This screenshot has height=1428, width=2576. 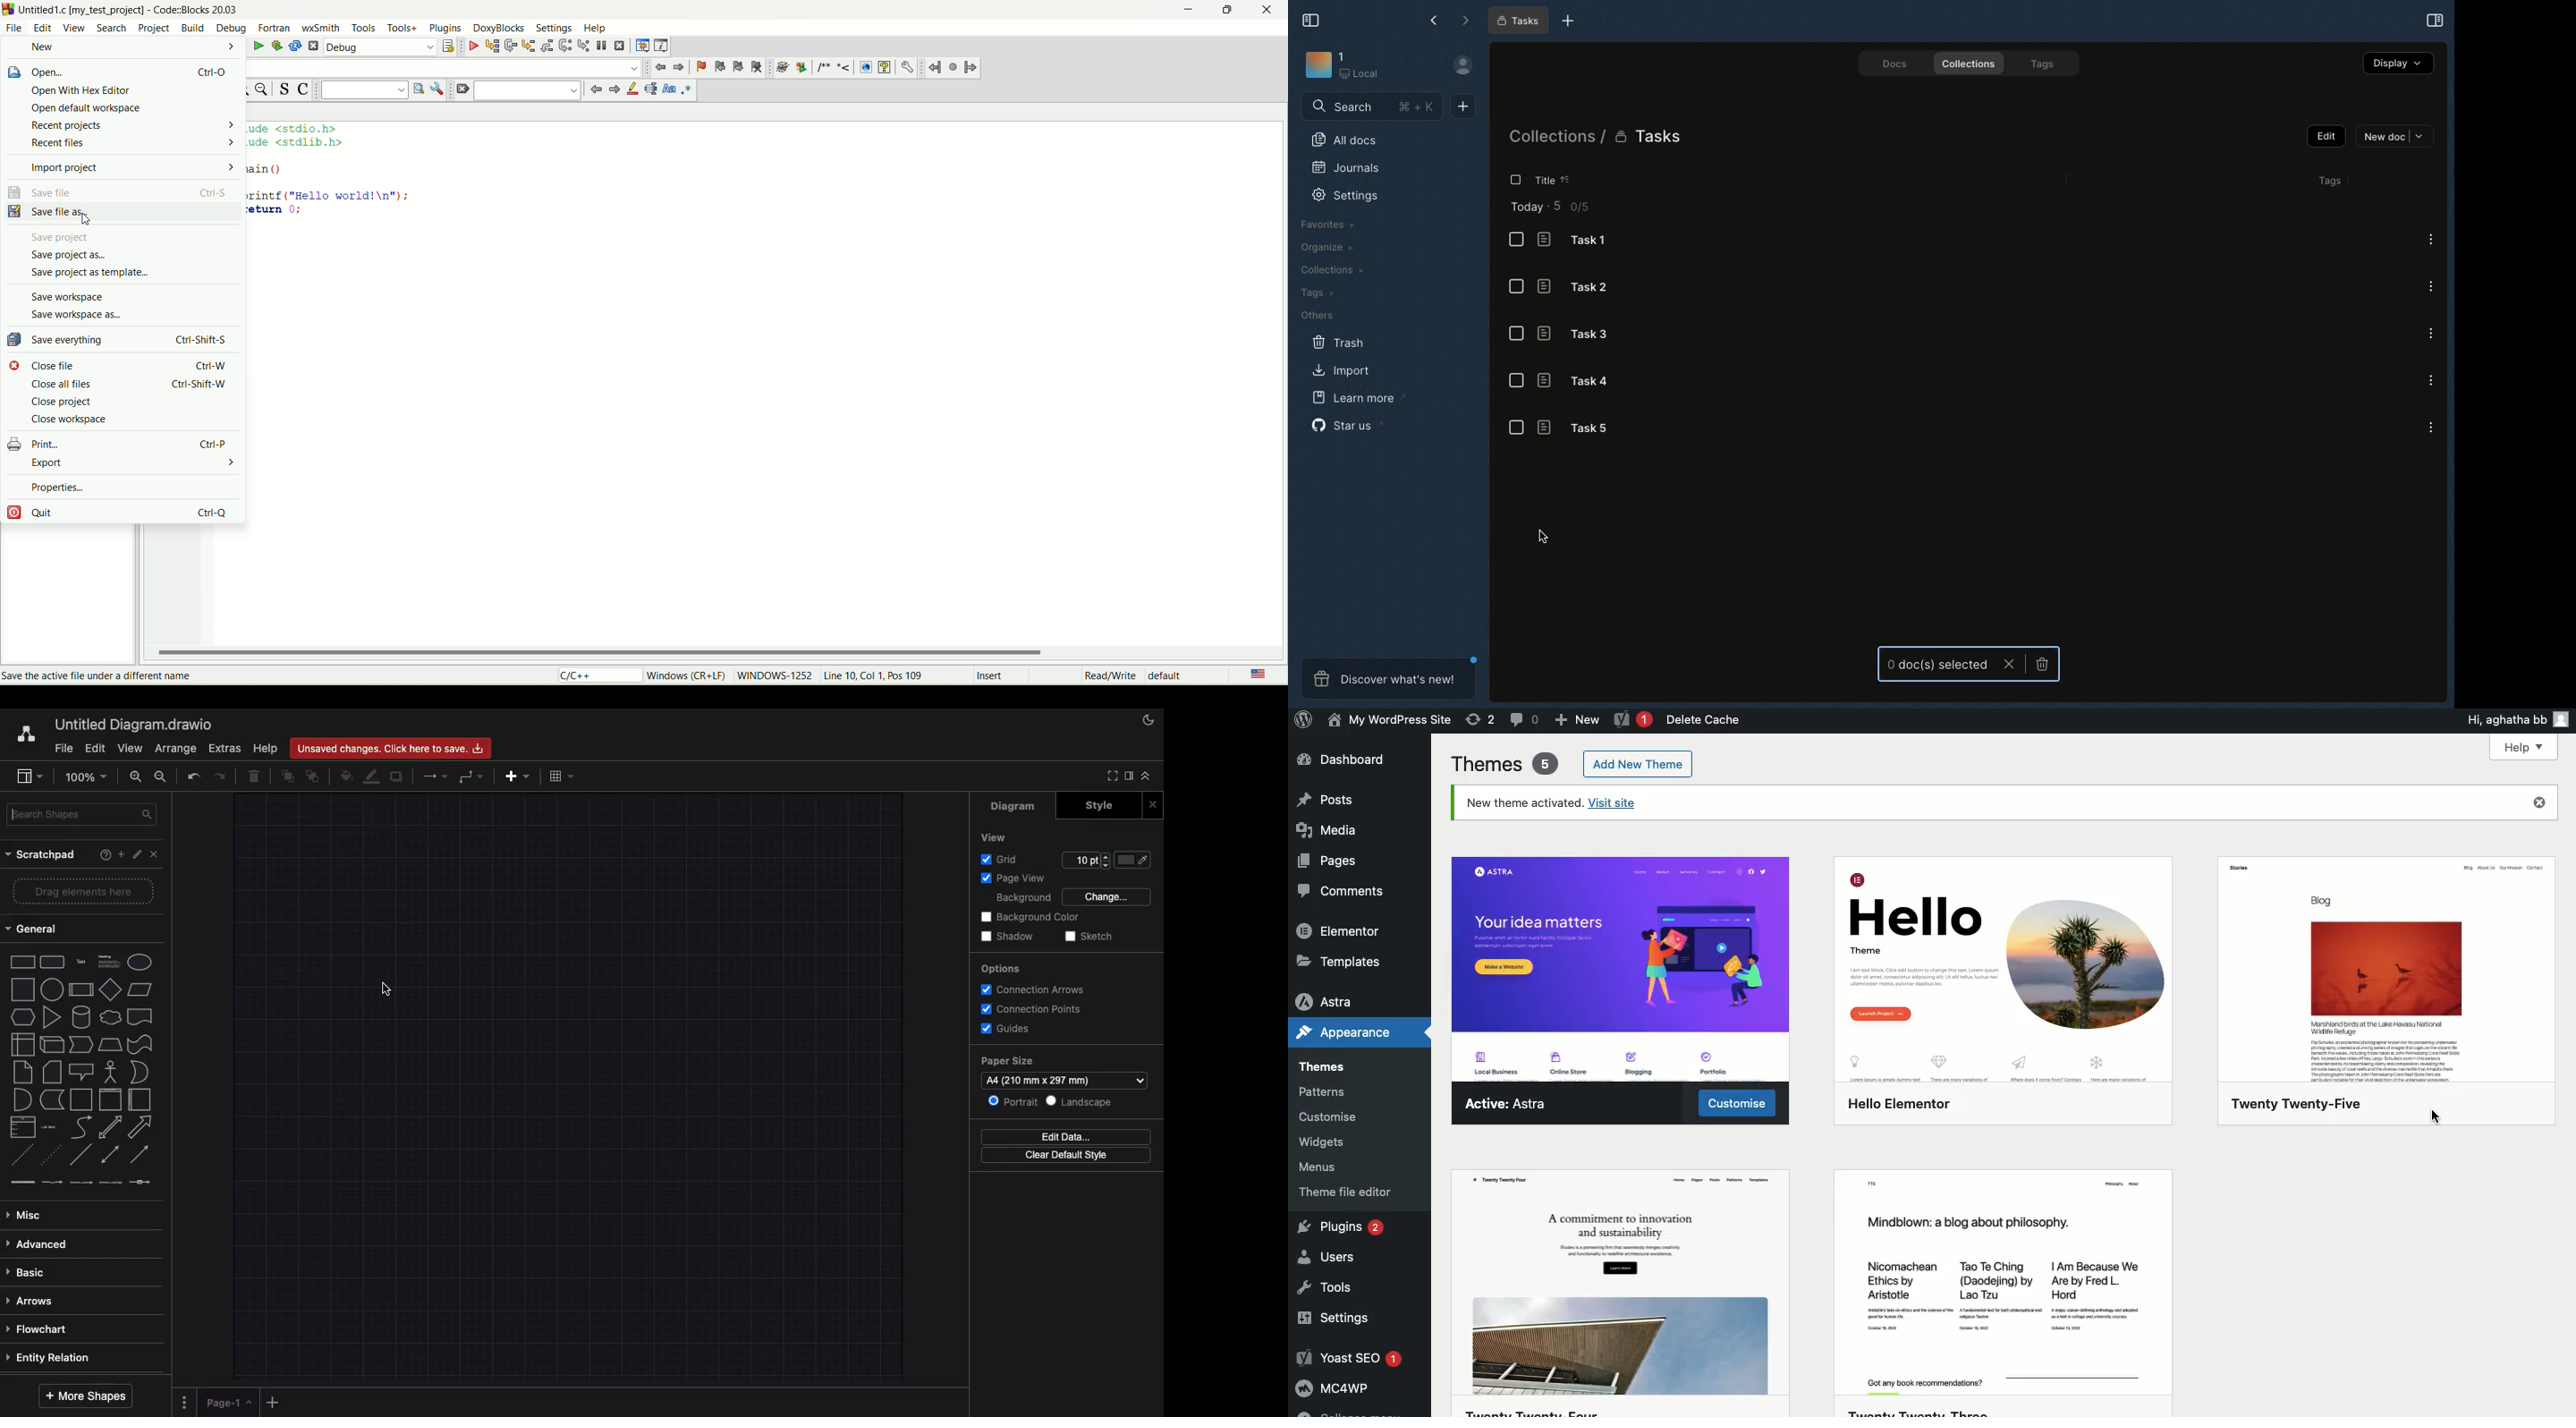 I want to click on Comment, so click(x=1342, y=895).